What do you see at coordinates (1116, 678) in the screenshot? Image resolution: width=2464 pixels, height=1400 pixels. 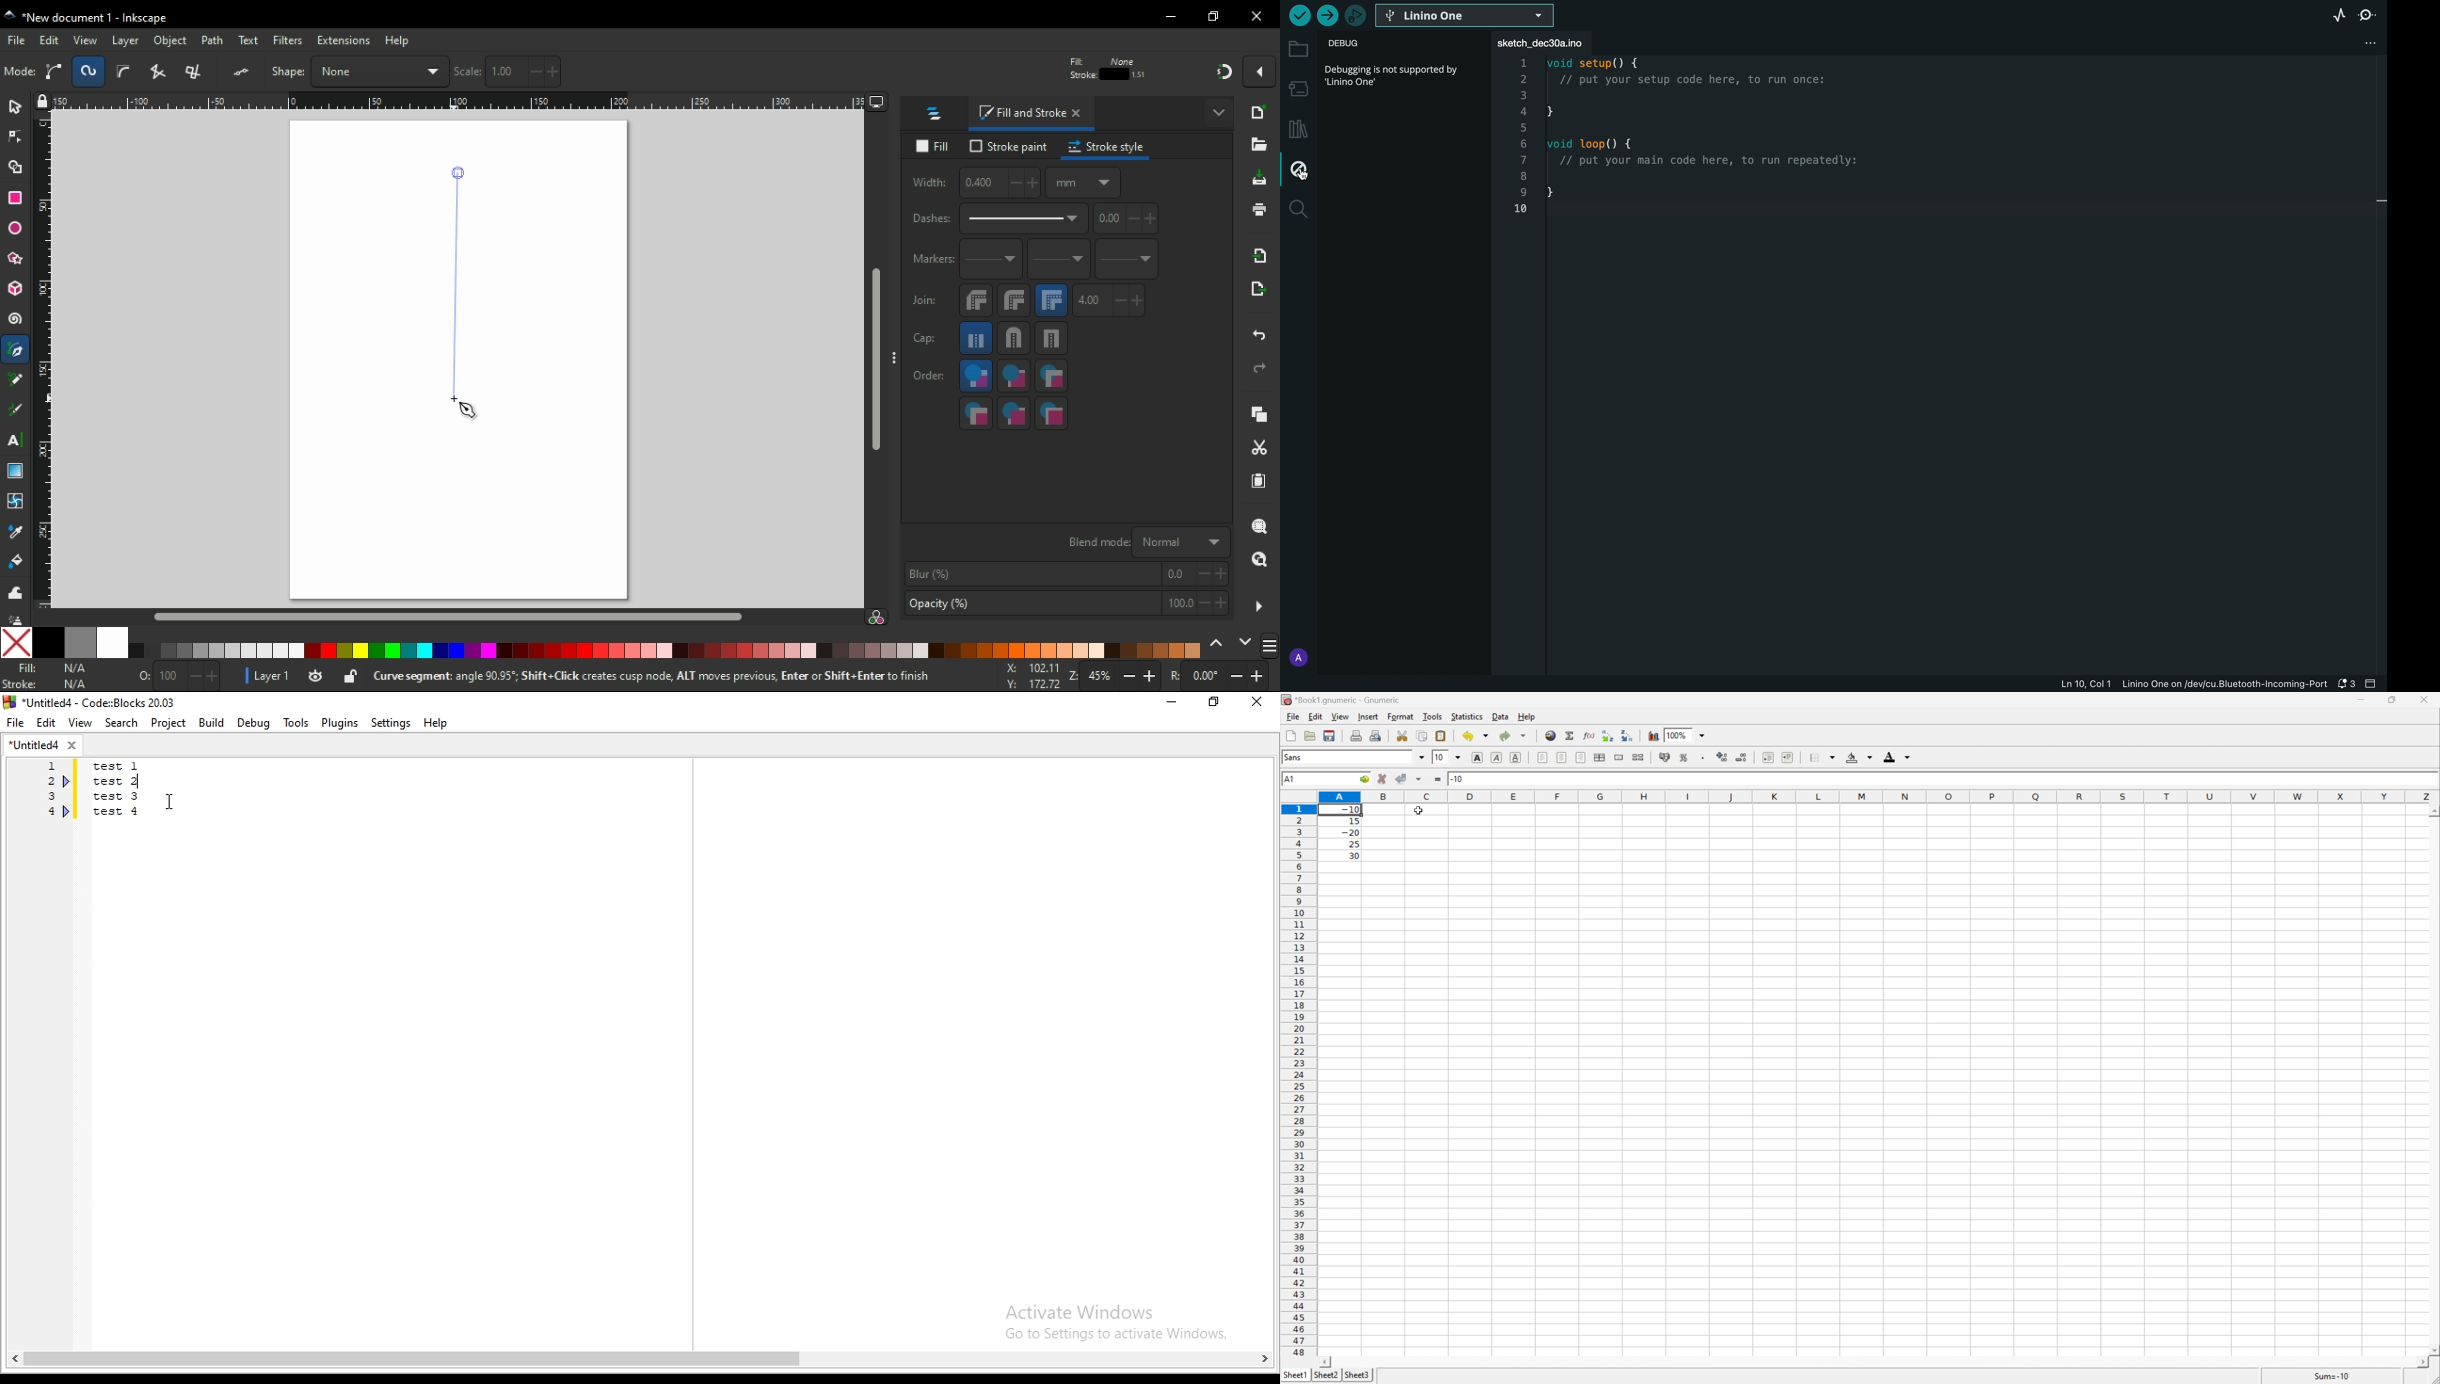 I see `zoom in/zoom out` at bounding box center [1116, 678].